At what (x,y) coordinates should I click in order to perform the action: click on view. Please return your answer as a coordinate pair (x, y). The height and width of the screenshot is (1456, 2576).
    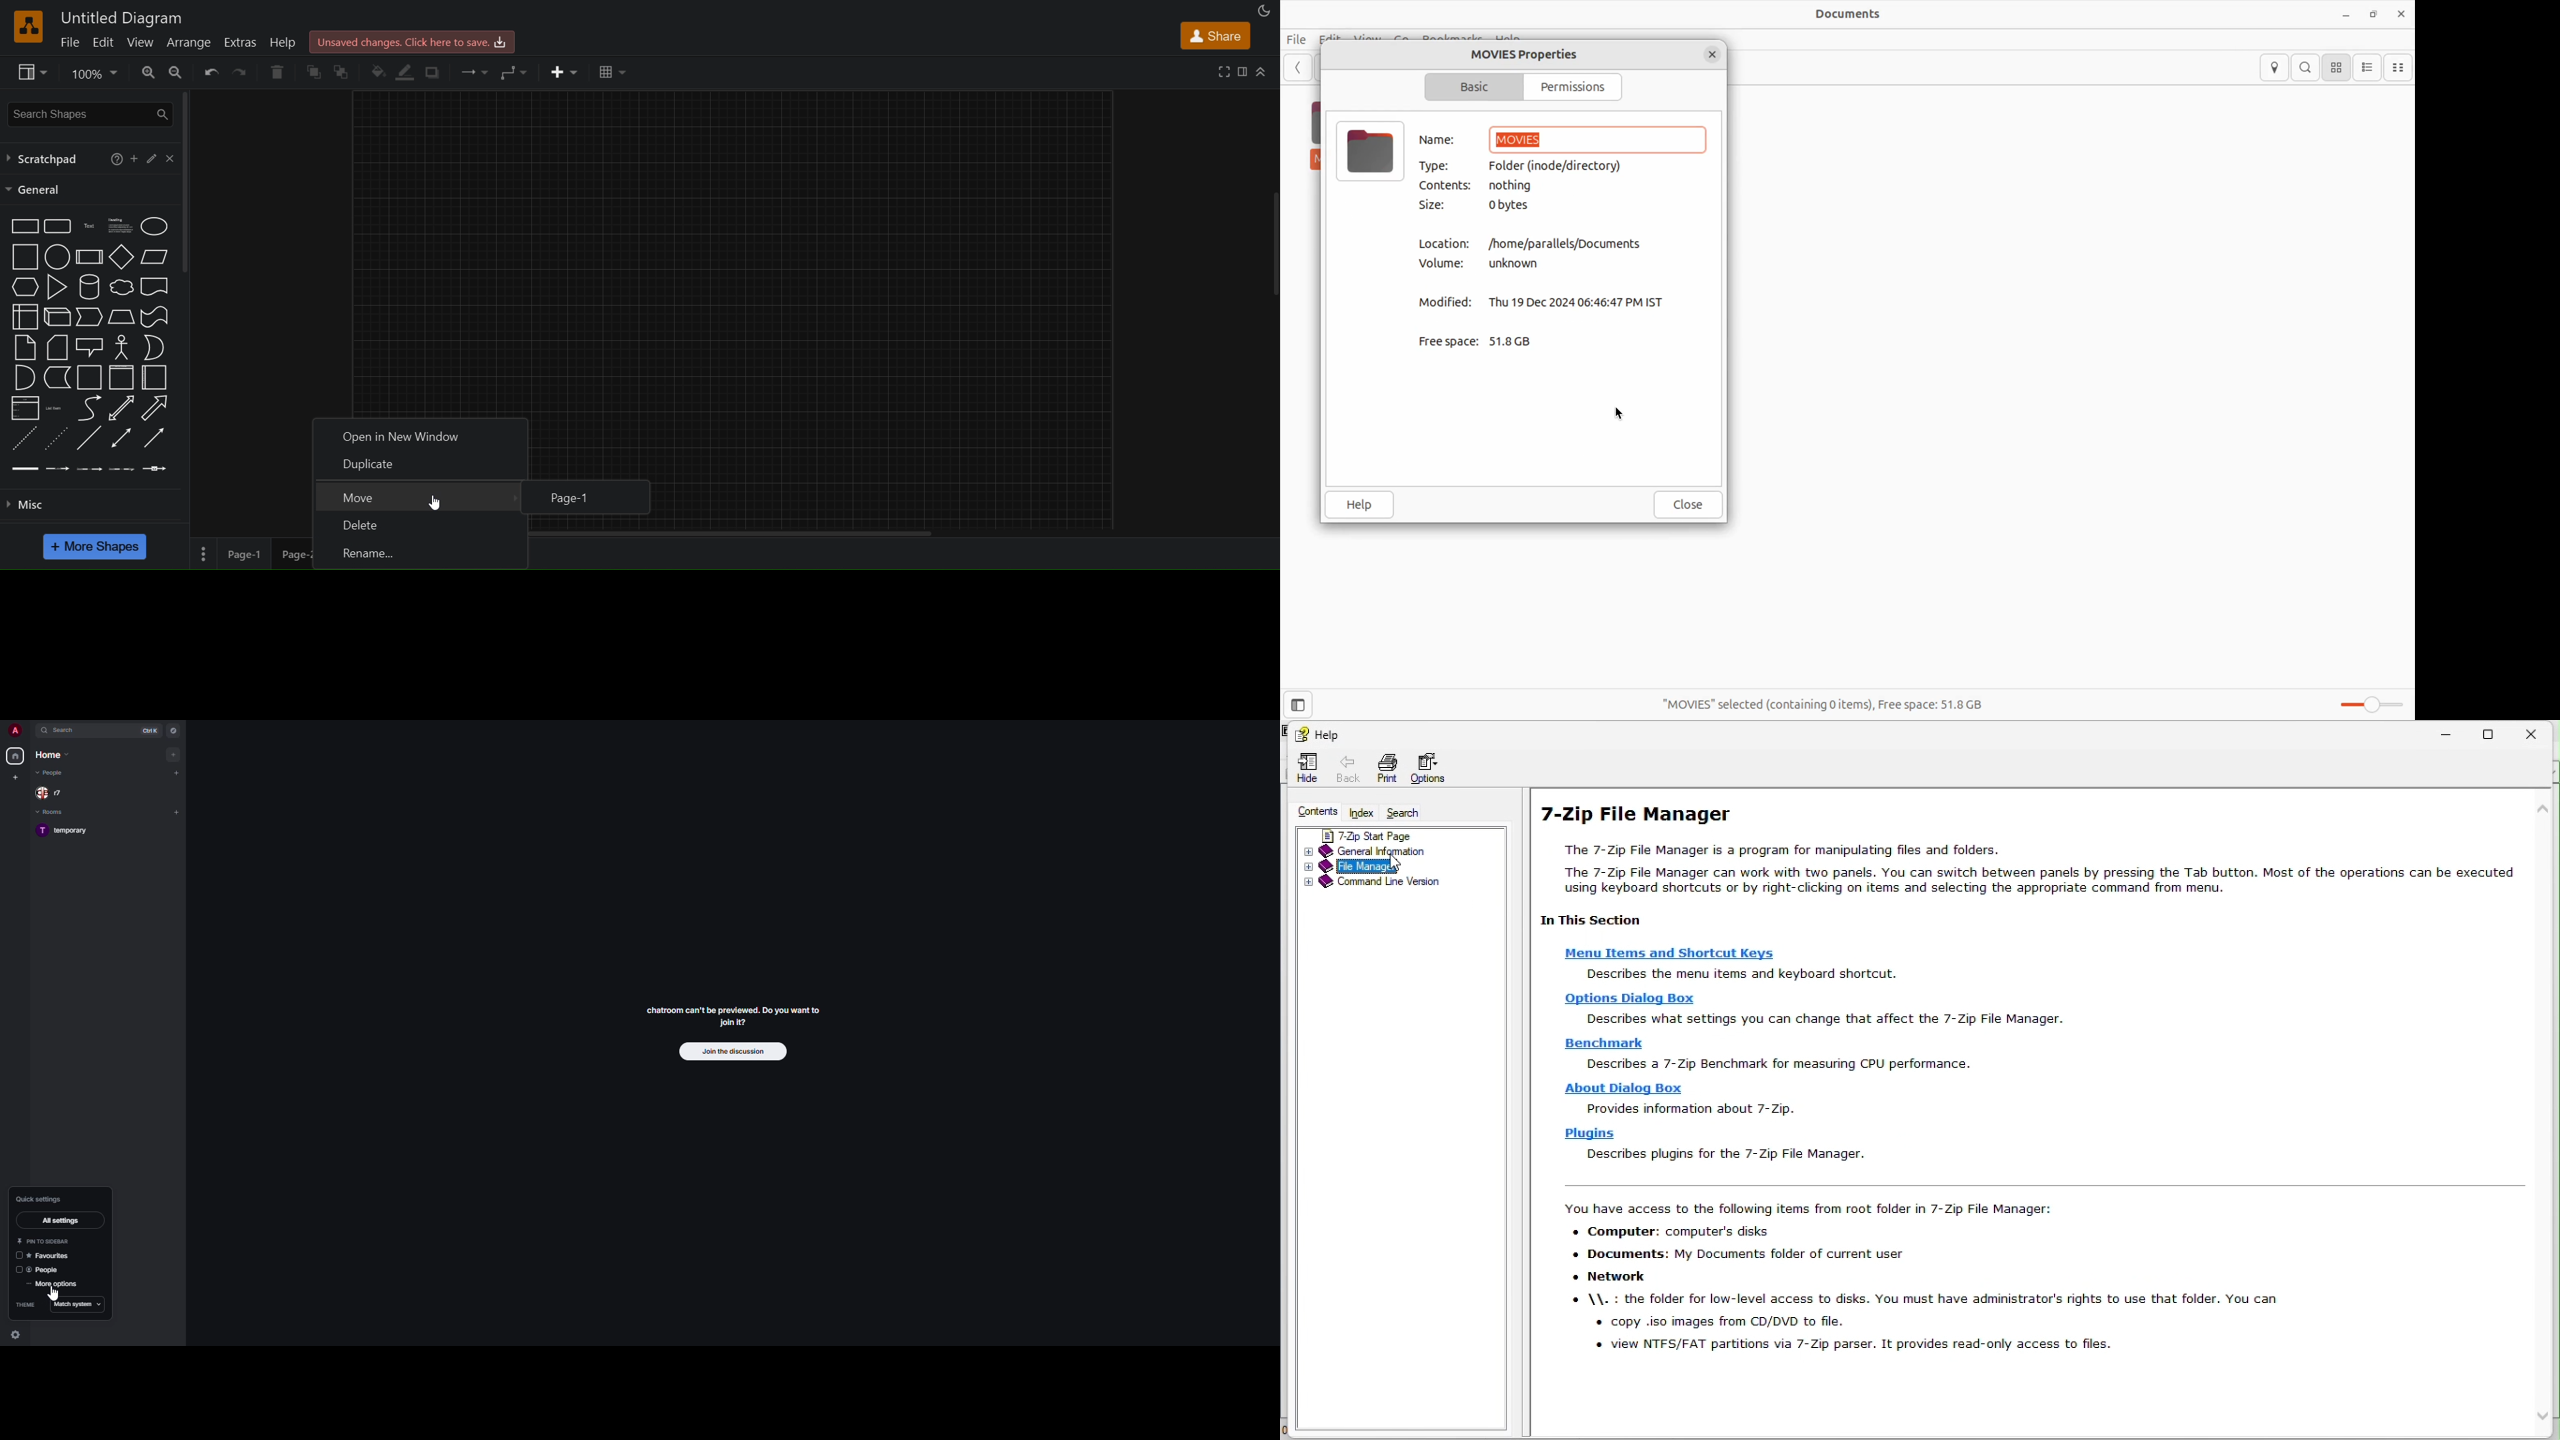
    Looking at the image, I should click on (30, 73).